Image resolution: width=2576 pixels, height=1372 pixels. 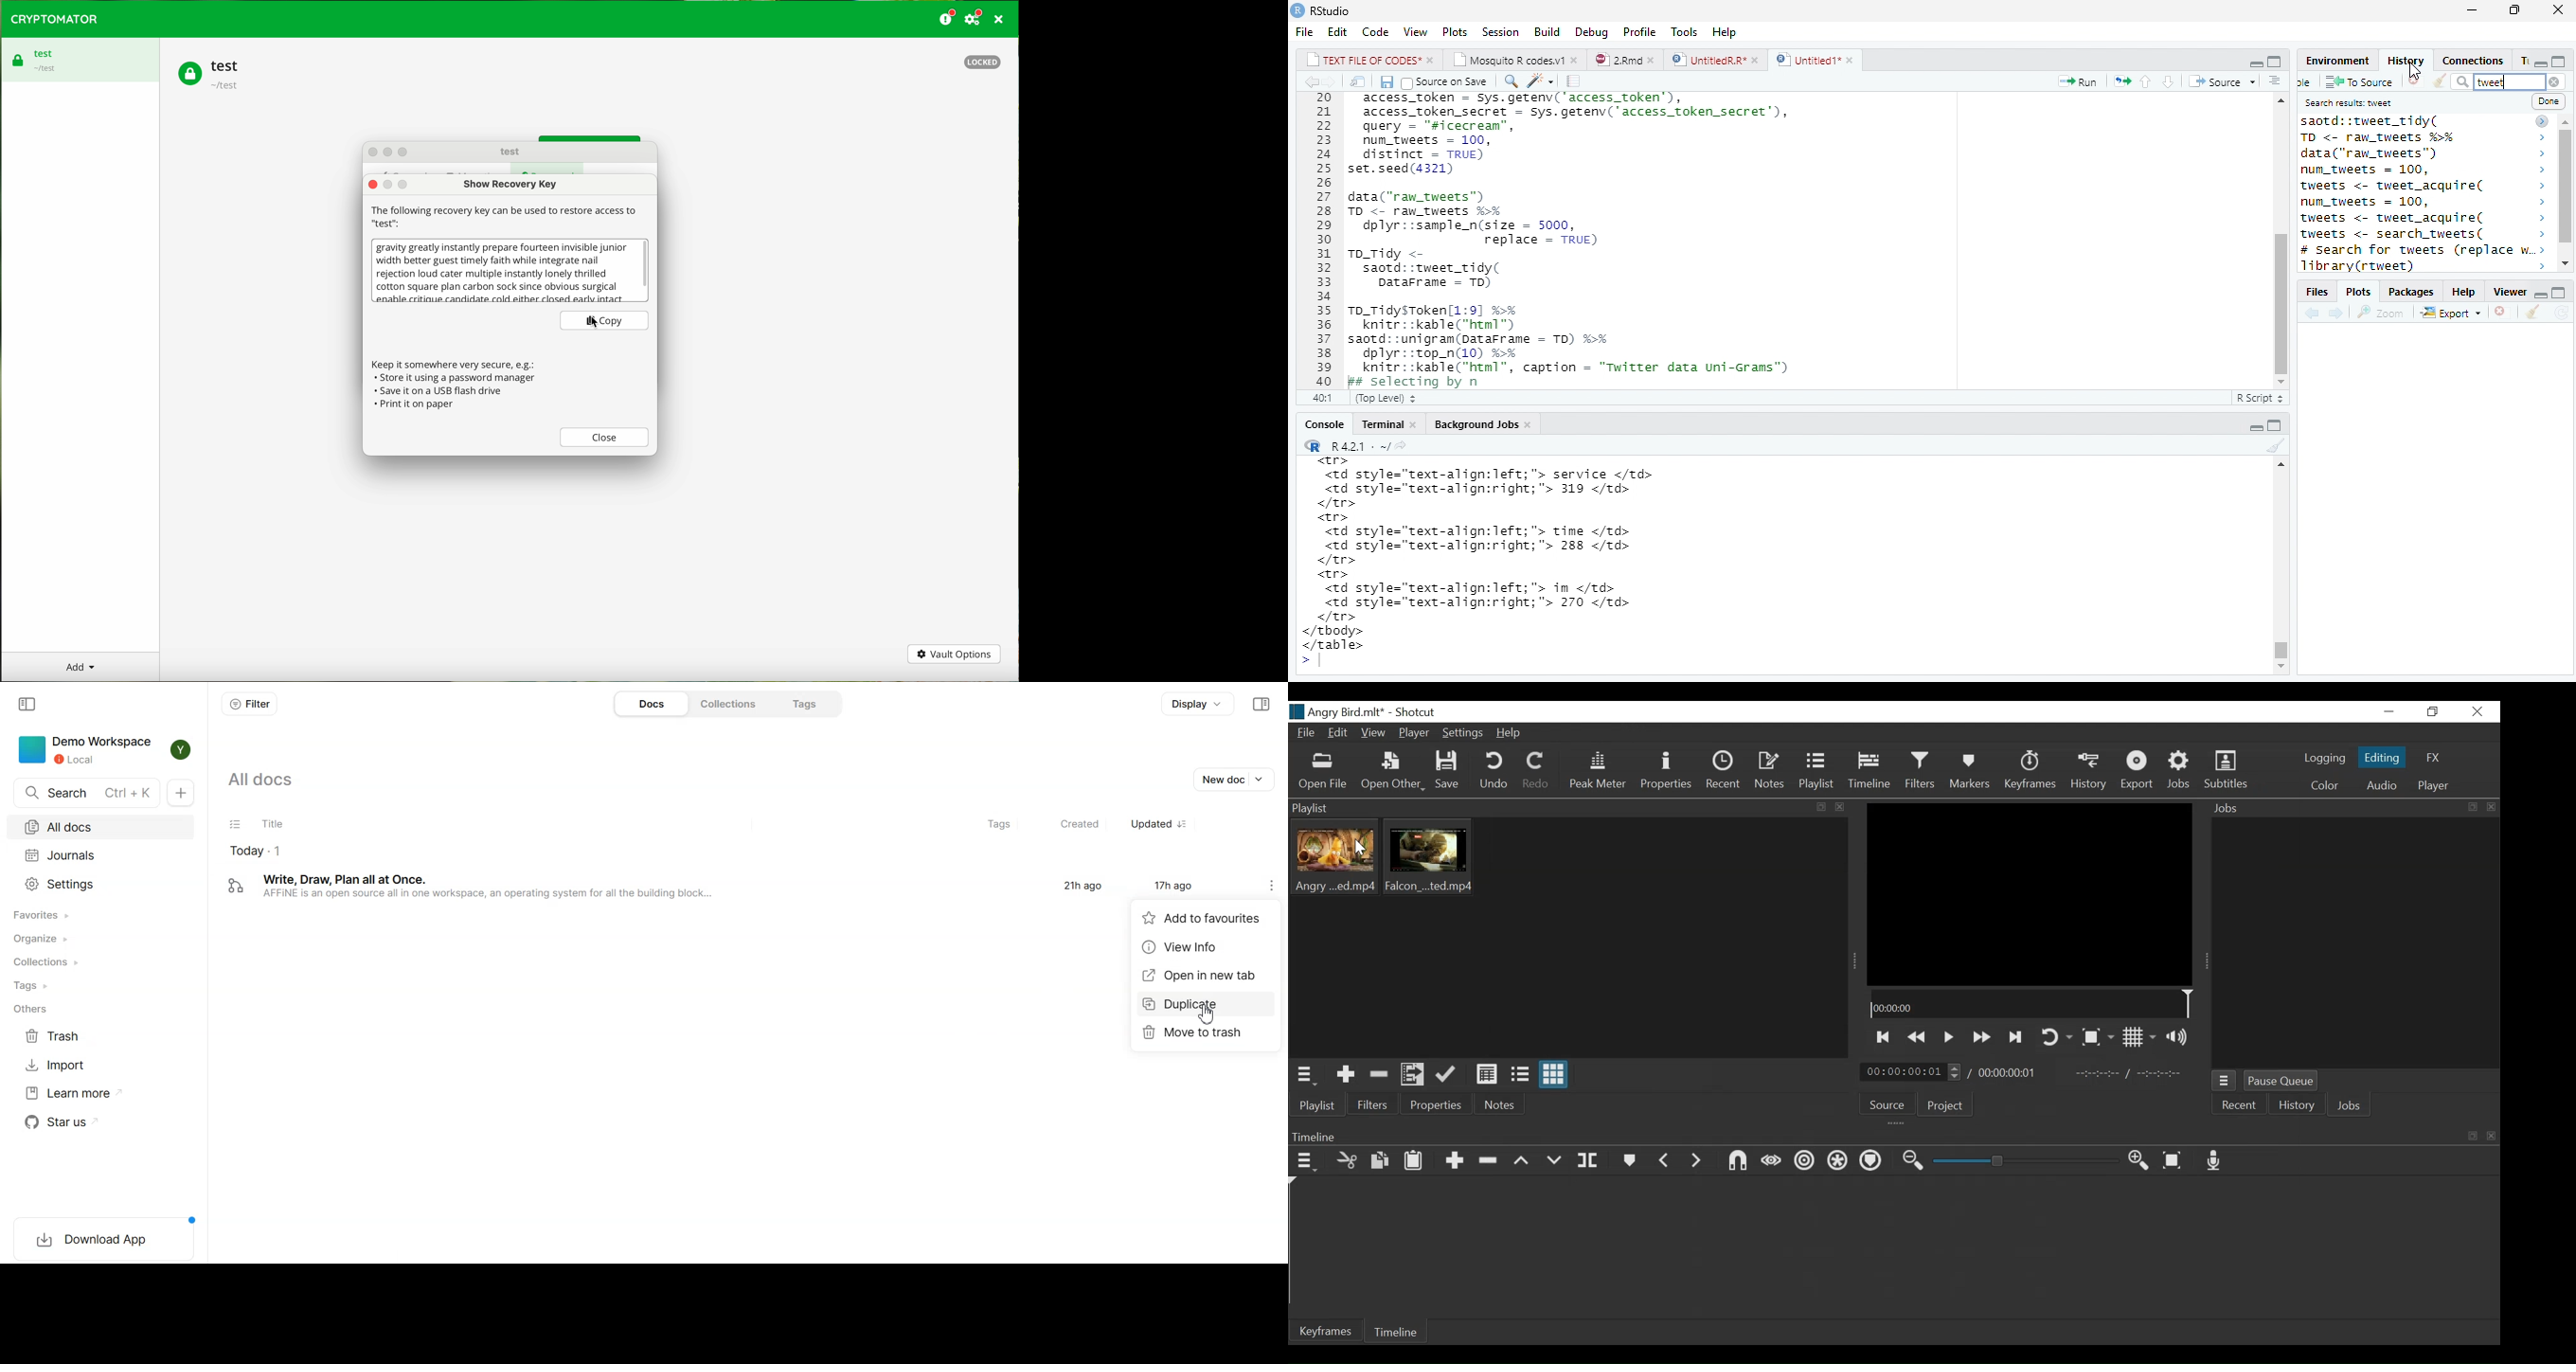 What do you see at coordinates (103, 1037) in the screenshot?
I see `Trash` at bounding box center [103, 1037].